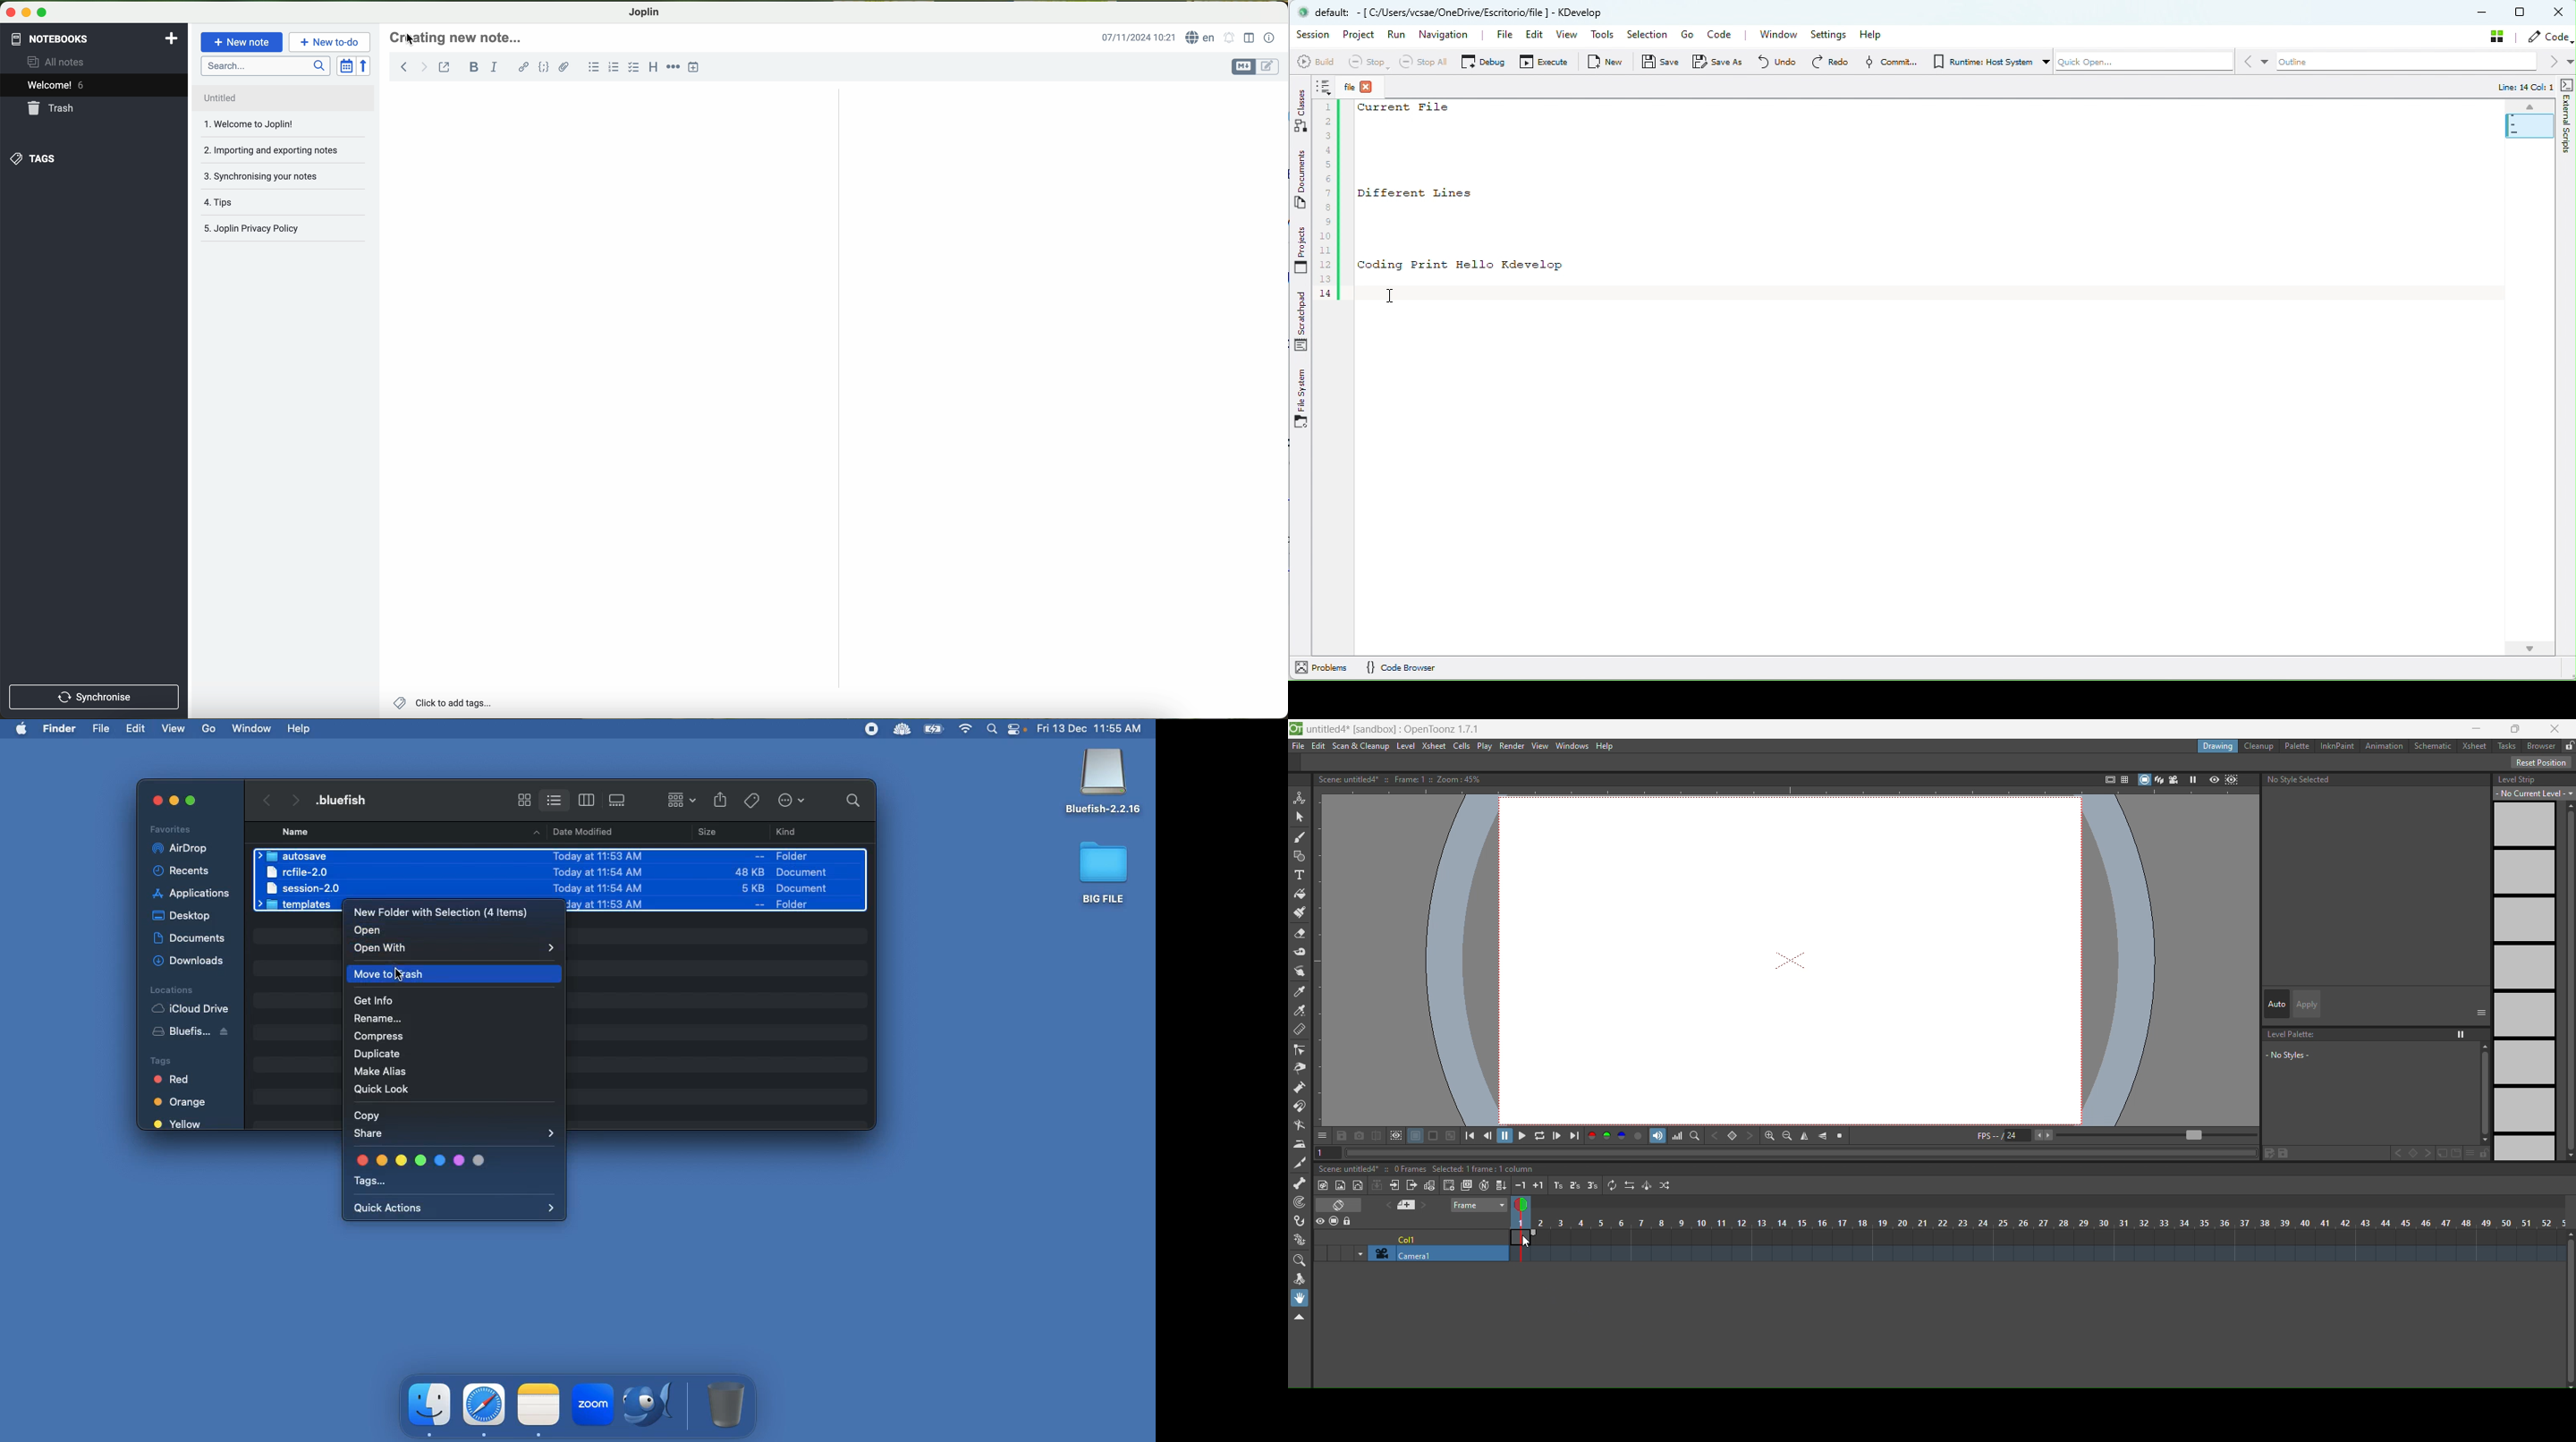 The image size is (2576, 1456). I want to click on Internet, so click(967, 730).